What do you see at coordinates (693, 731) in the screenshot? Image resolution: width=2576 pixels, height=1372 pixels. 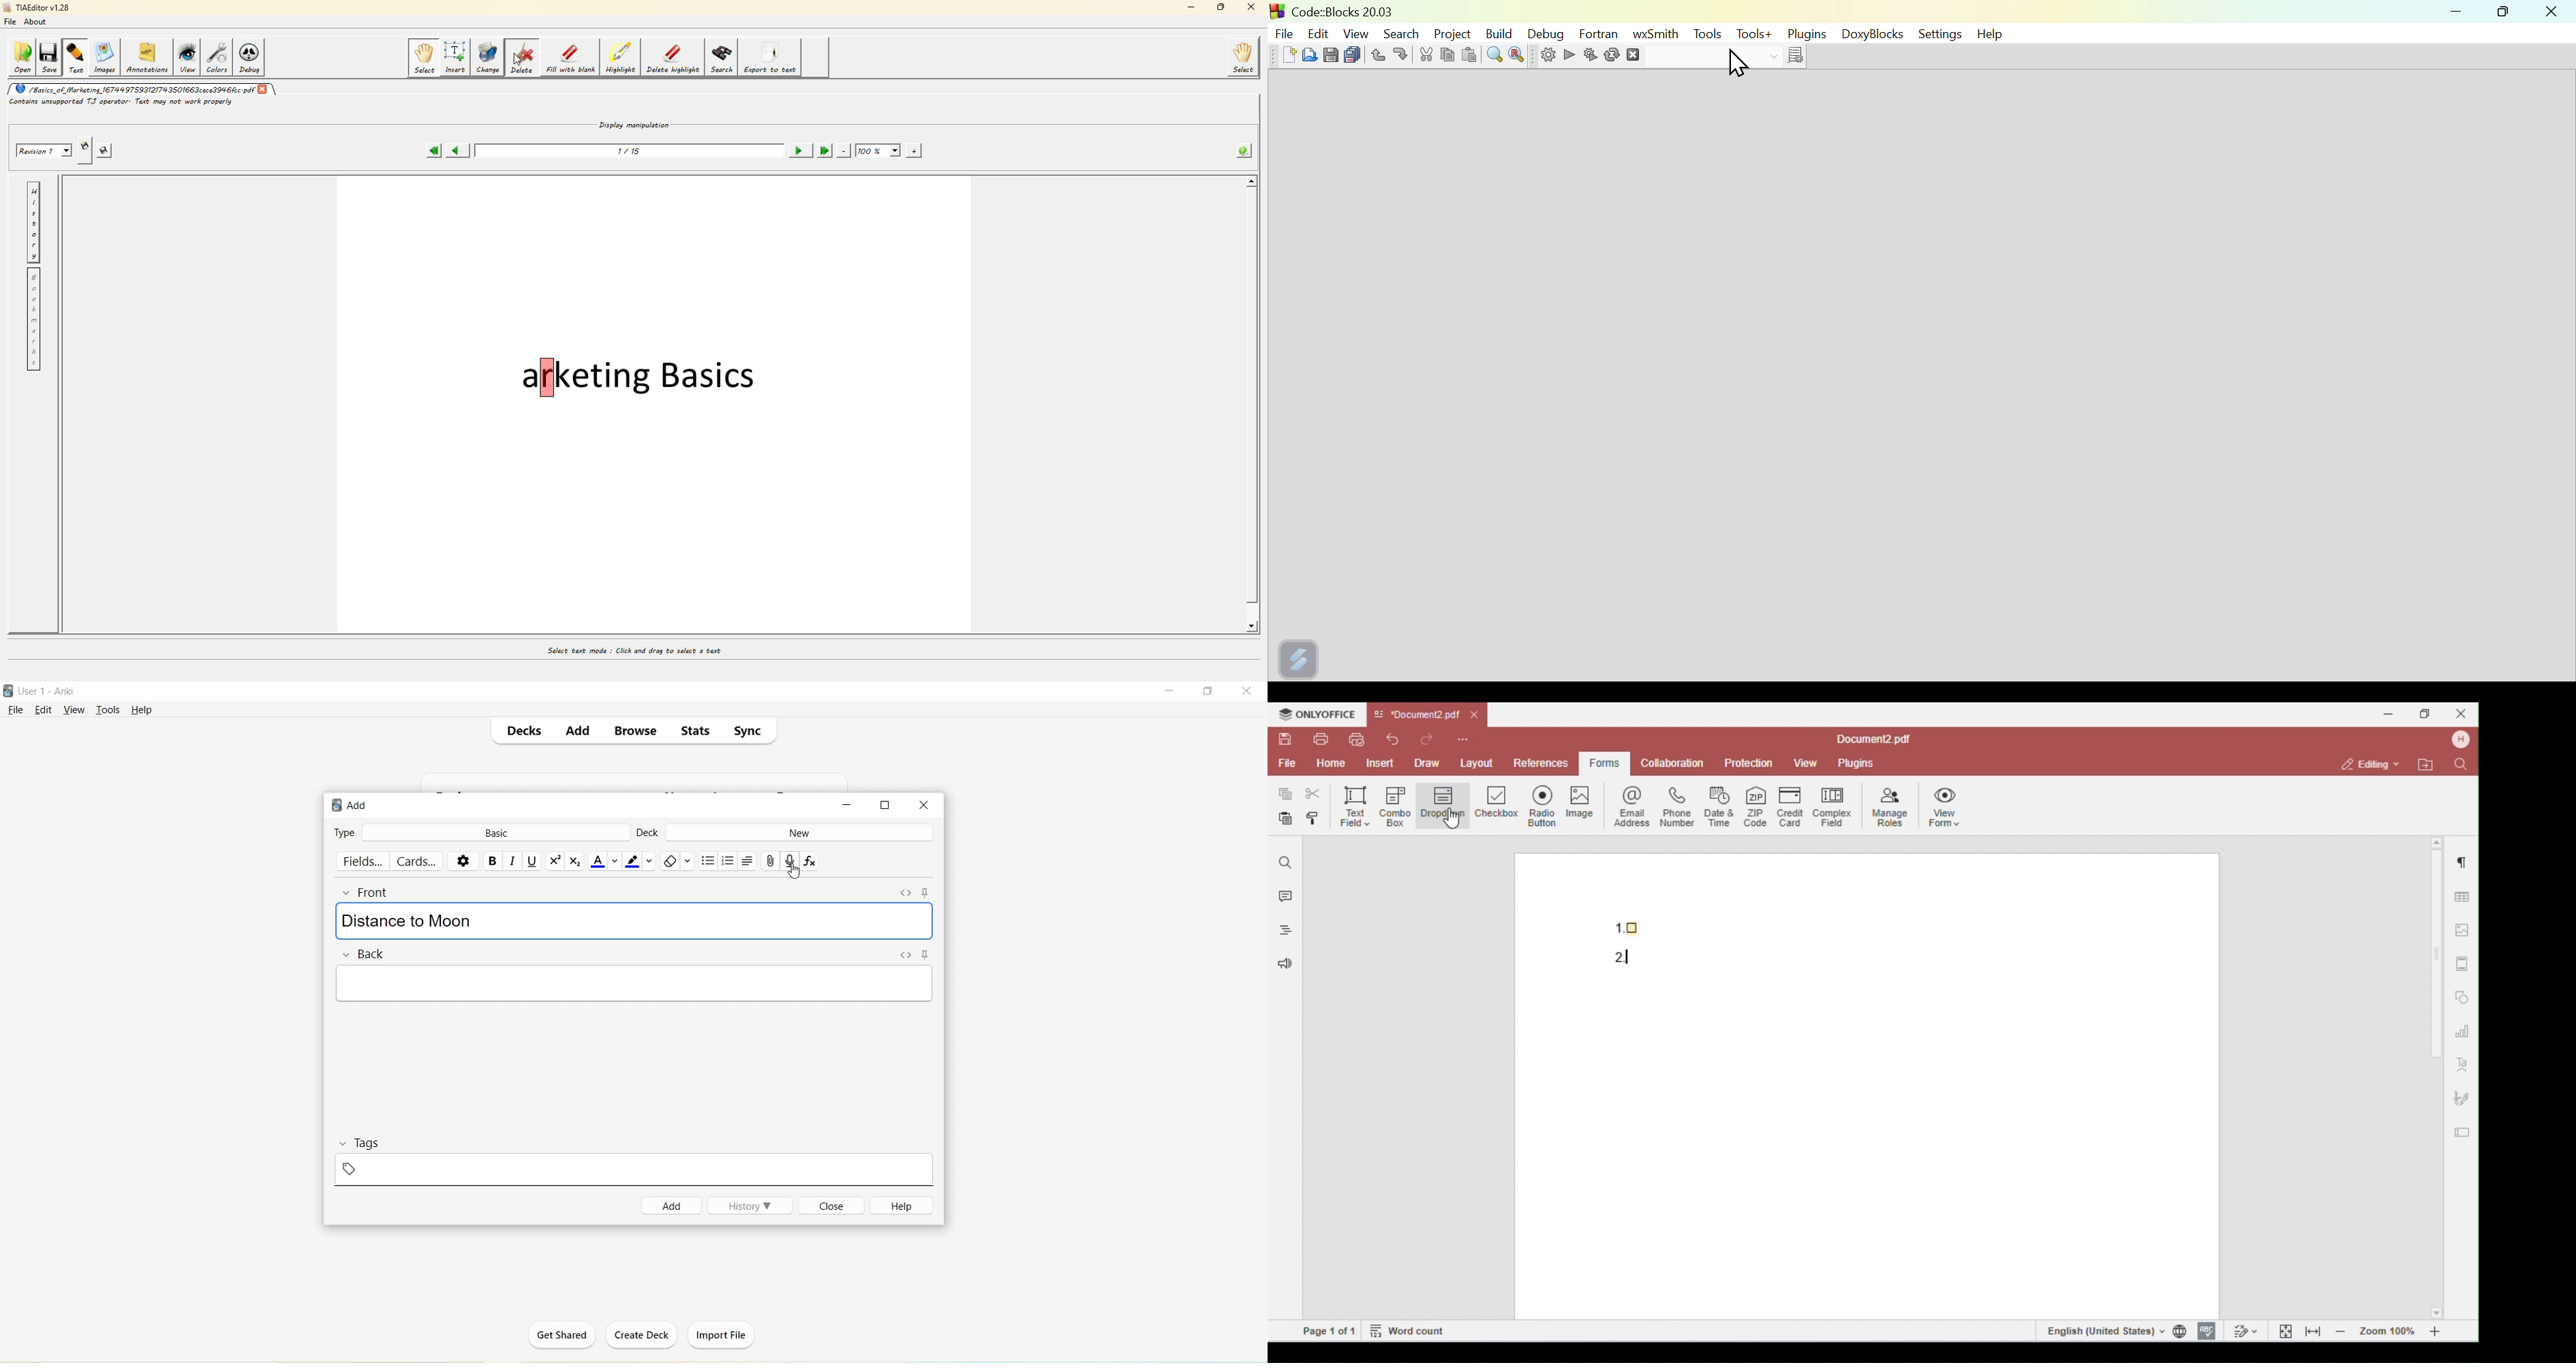 I see `Stats` at bounding box center [693, 731].